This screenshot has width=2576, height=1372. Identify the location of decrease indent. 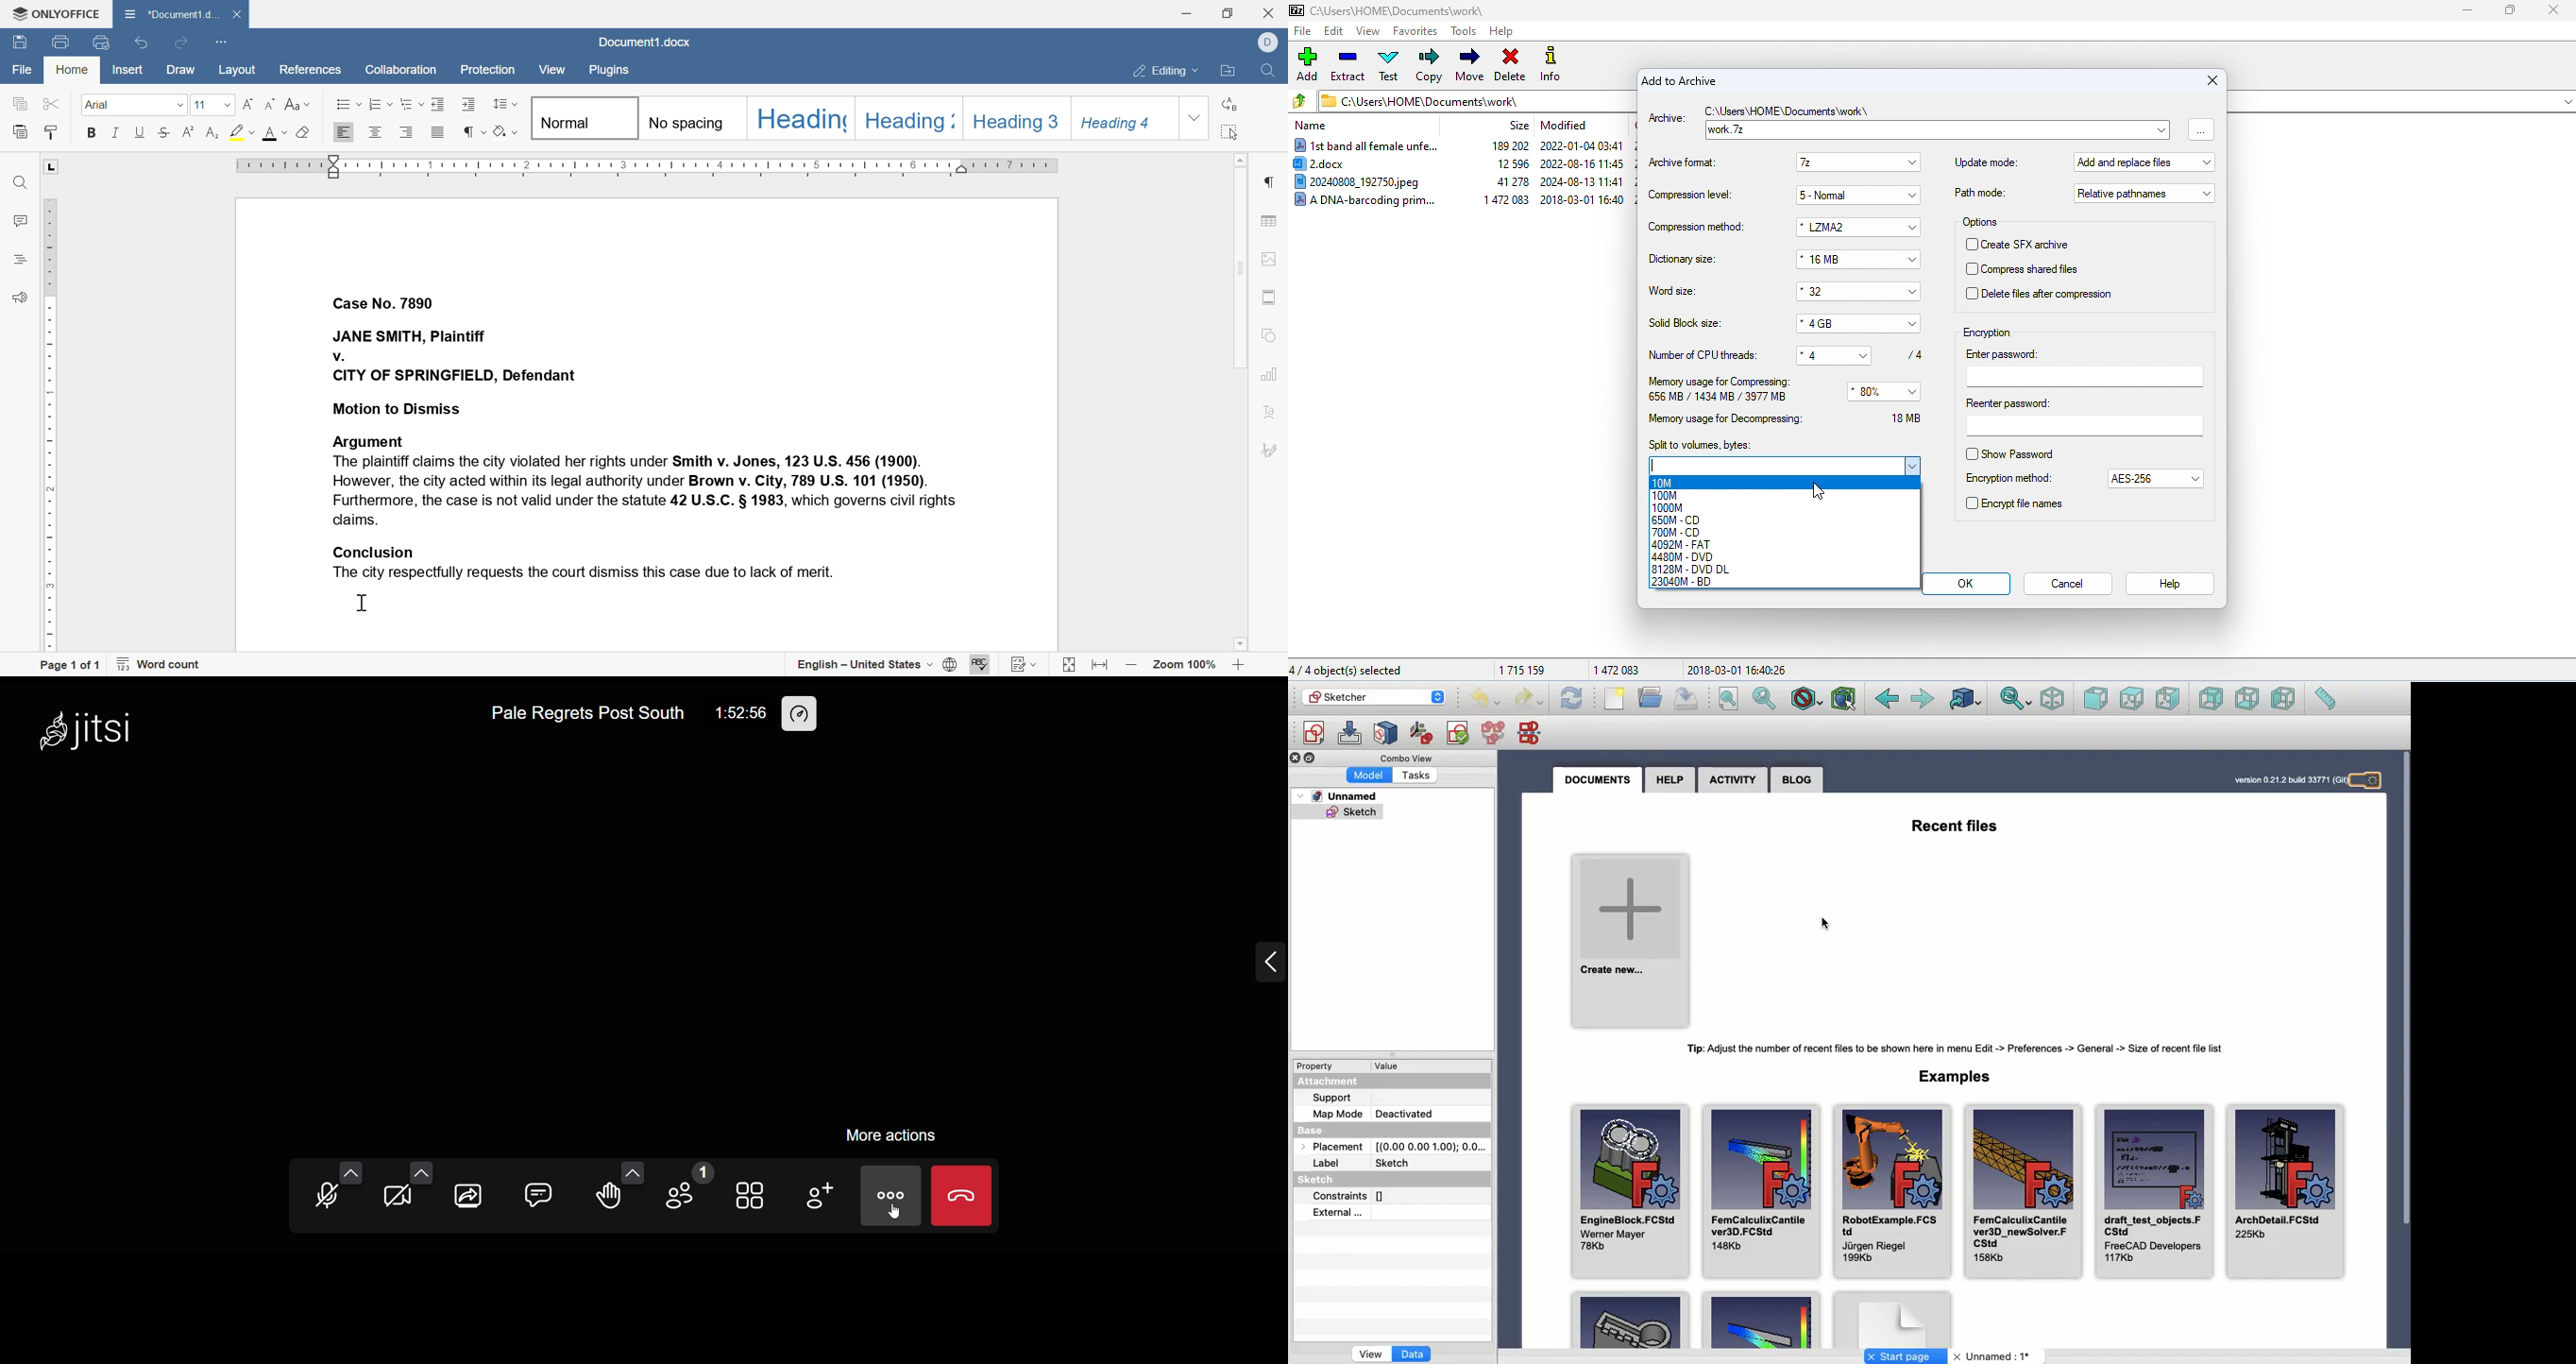
(441, 103).